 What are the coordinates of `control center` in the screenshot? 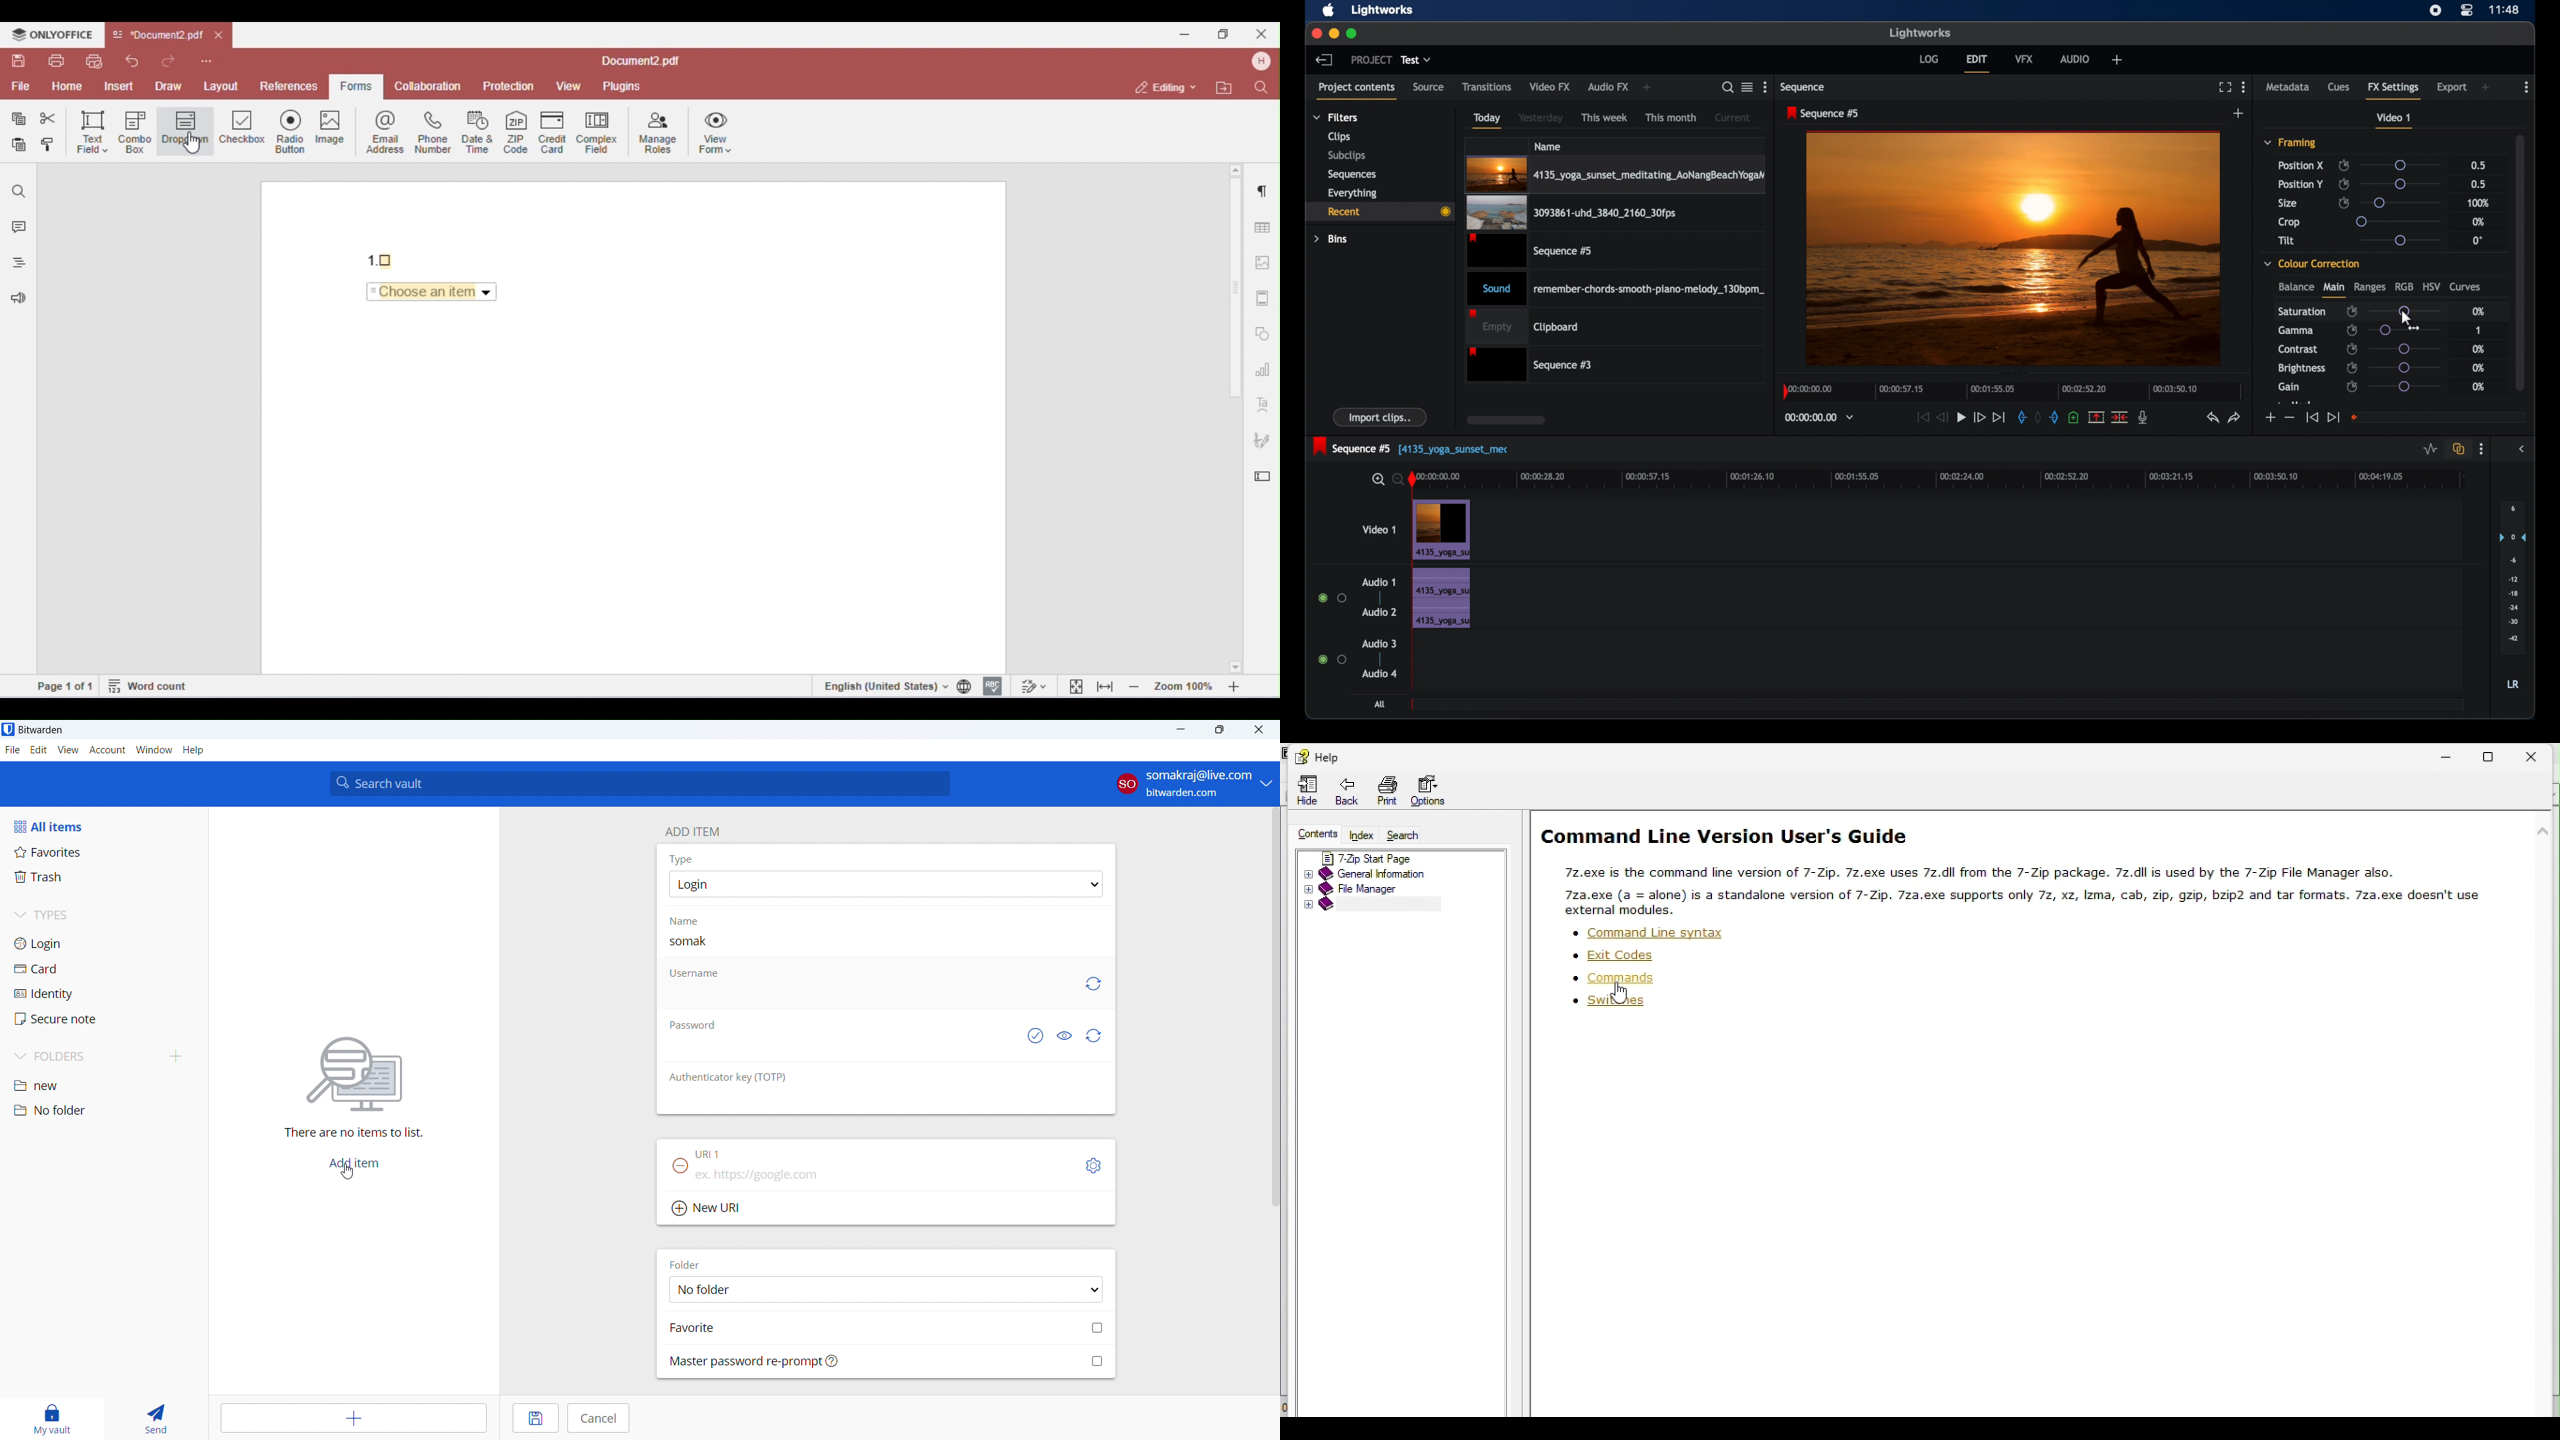 It's located at (2467, 10).